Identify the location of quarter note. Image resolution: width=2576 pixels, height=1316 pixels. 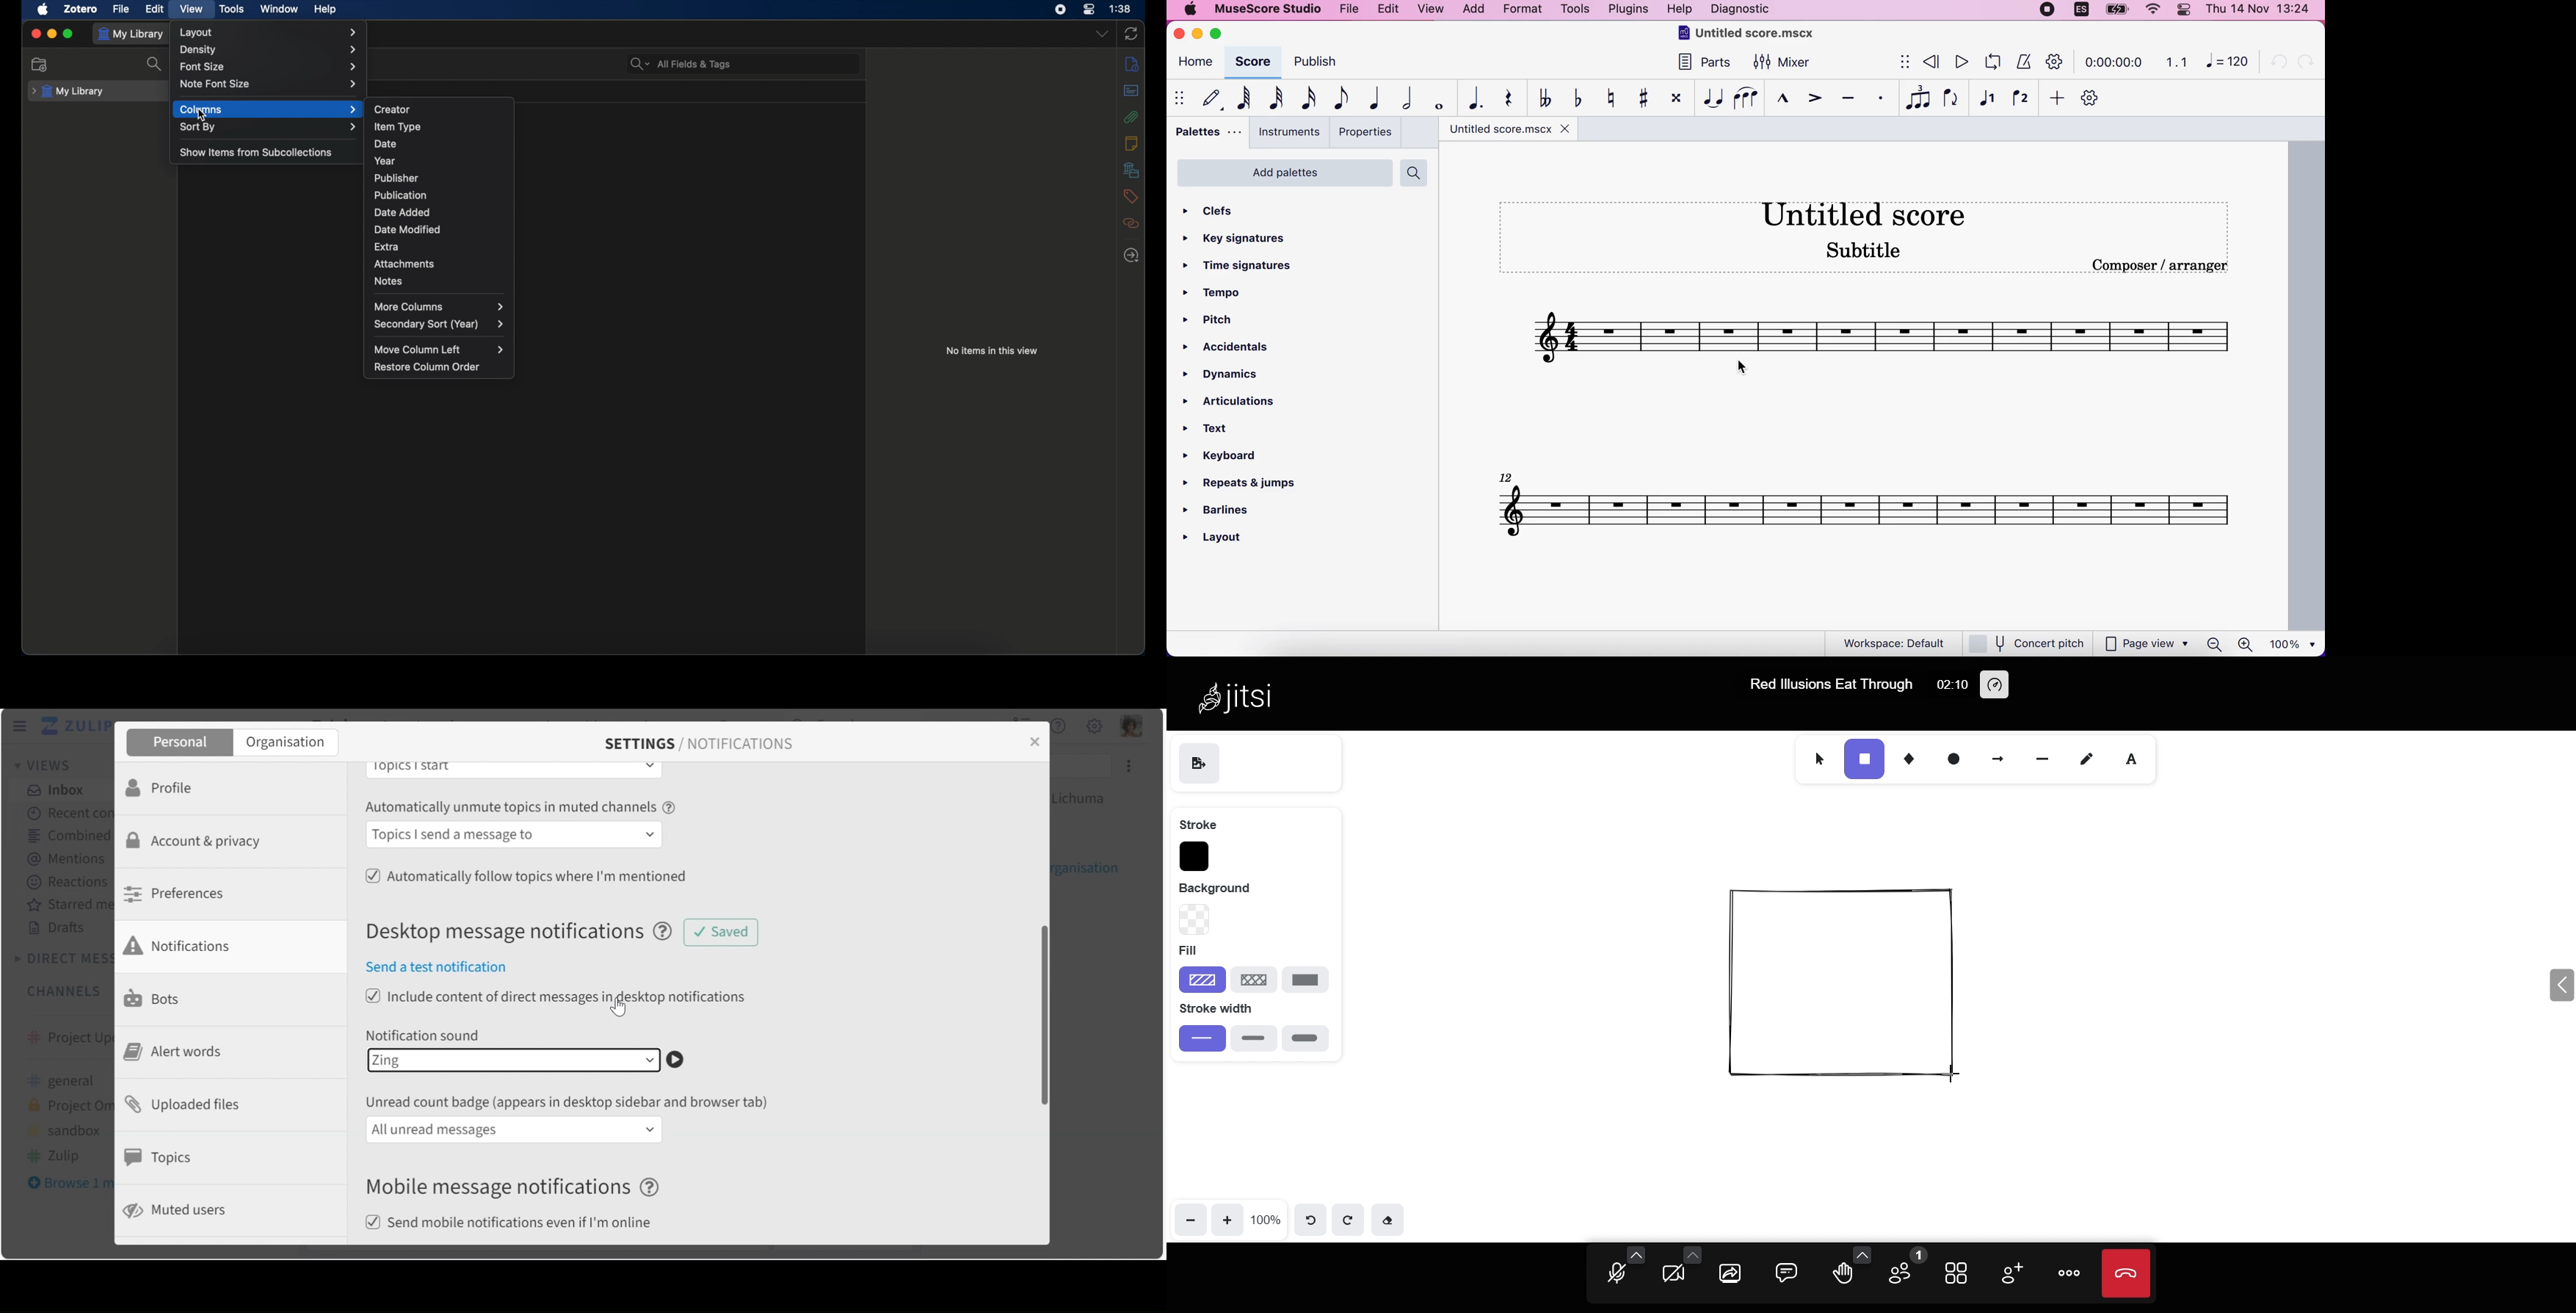
(1372, 99).